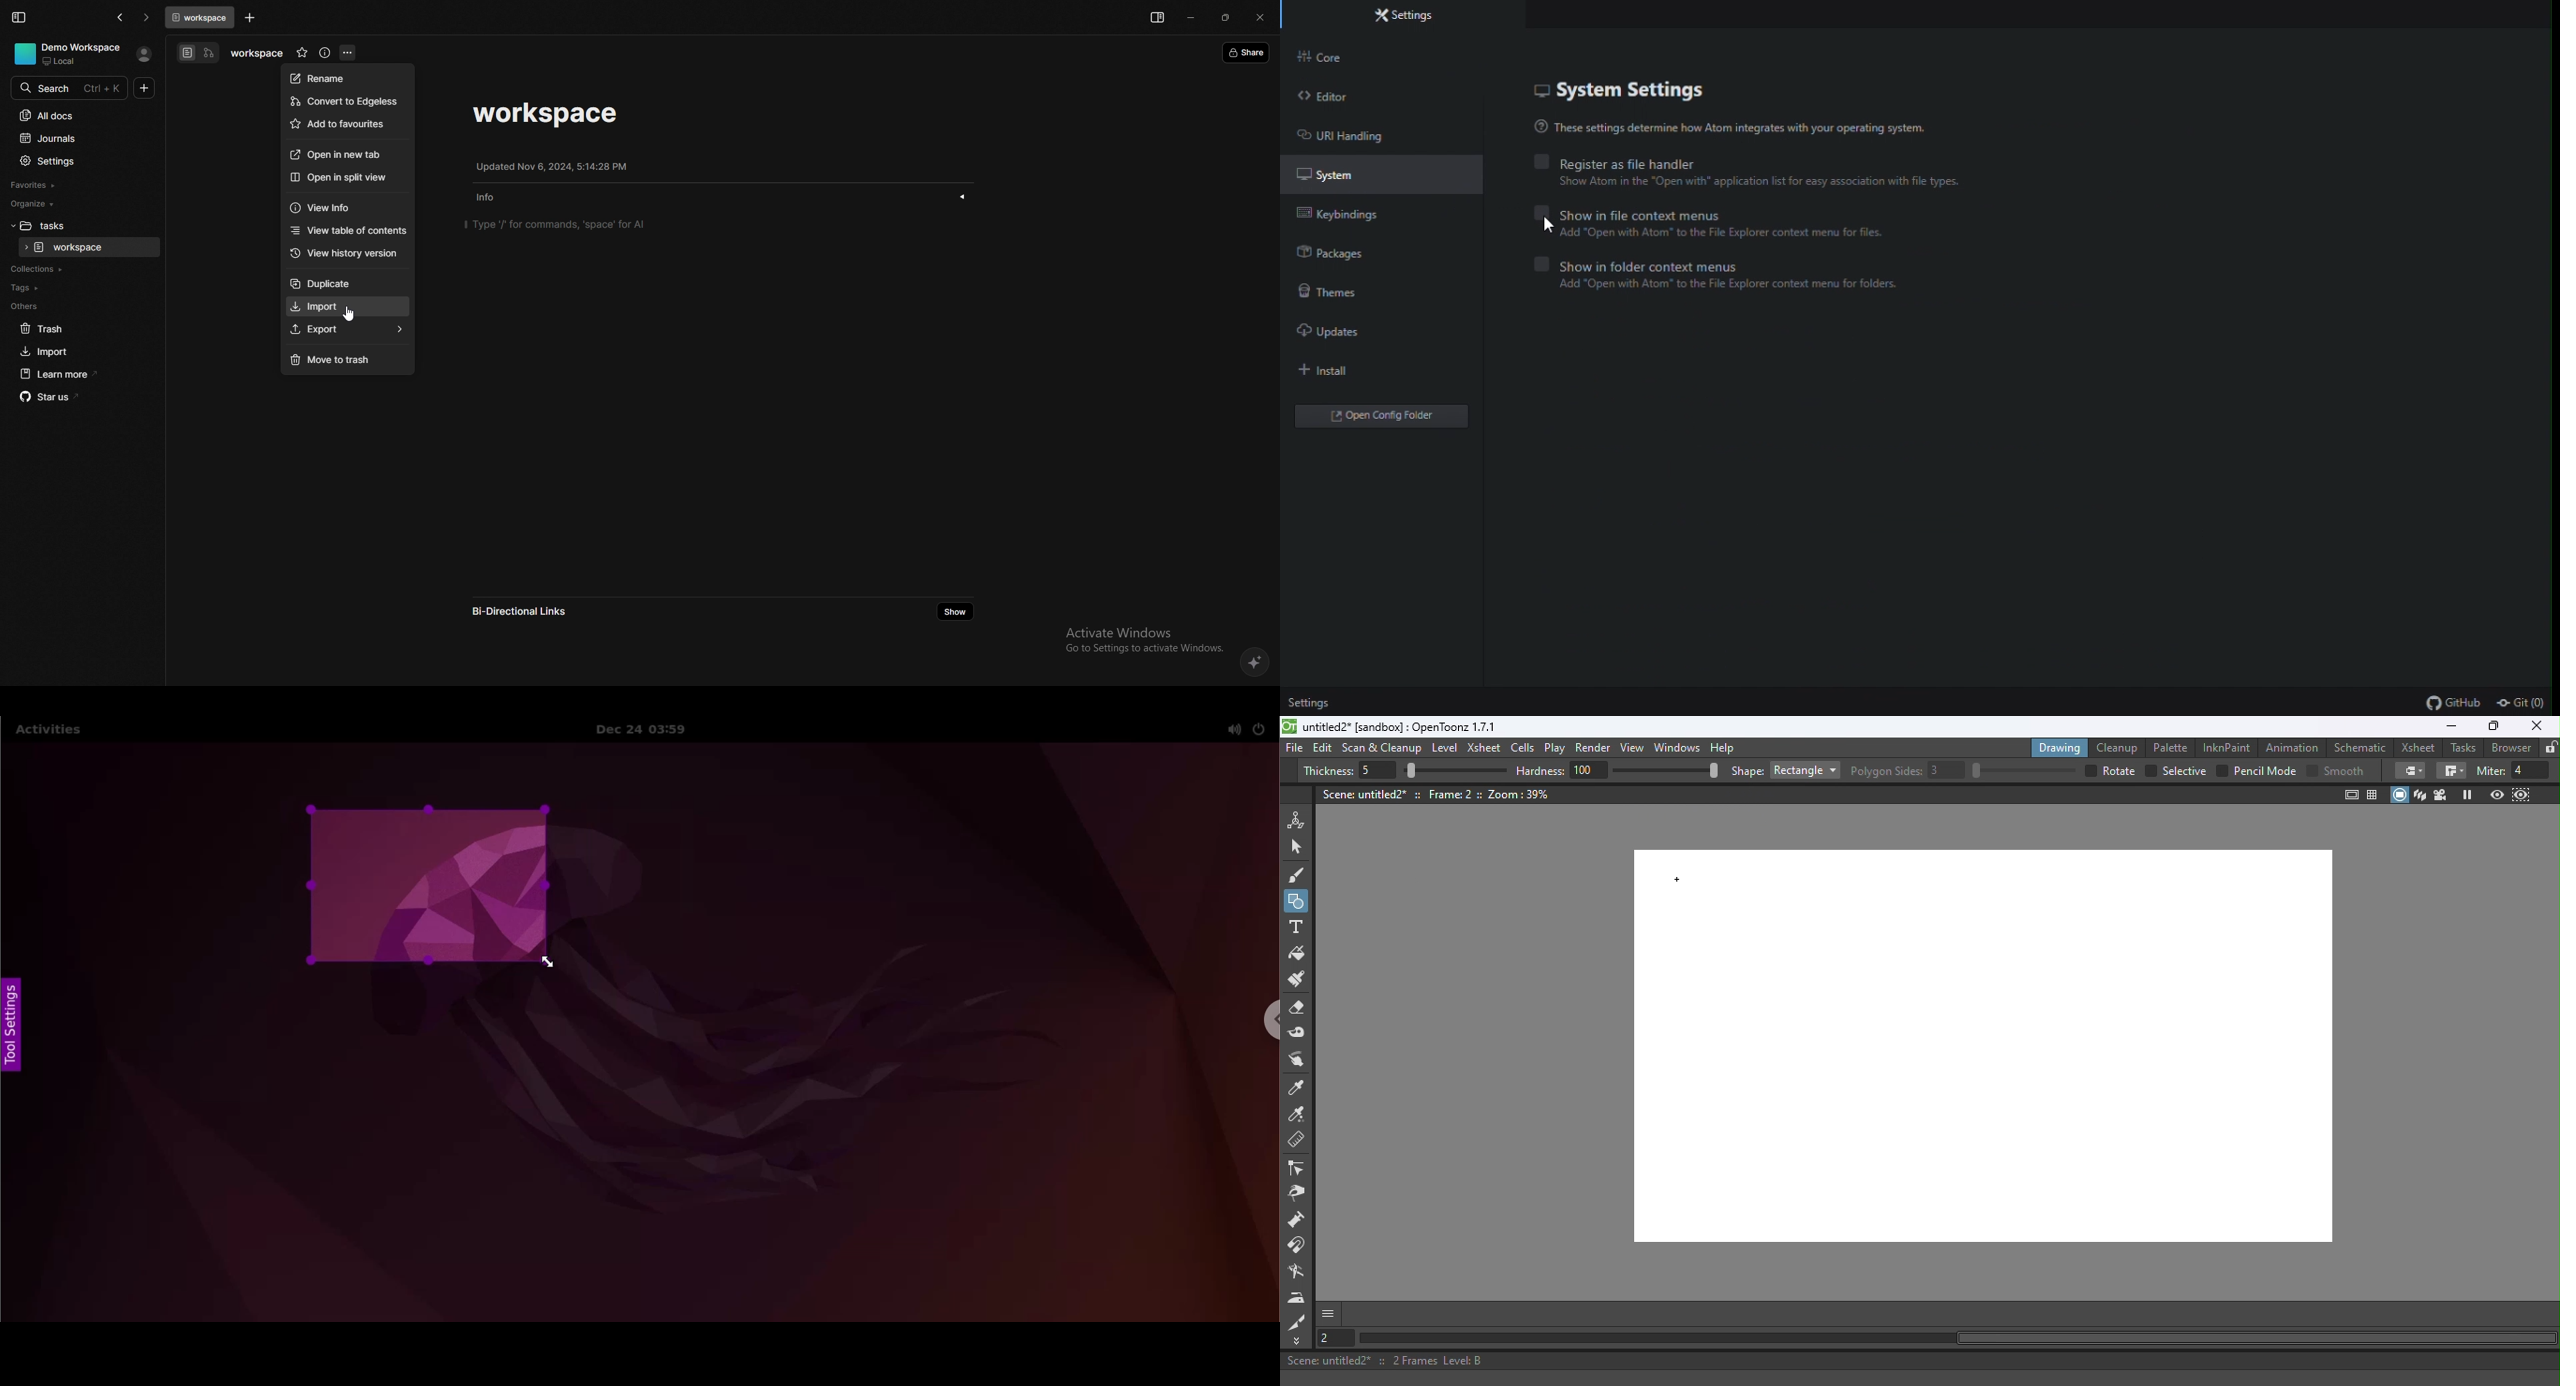 This screenshot has width=2576, height=1400. I want to click on shape, so click(1748, 772).